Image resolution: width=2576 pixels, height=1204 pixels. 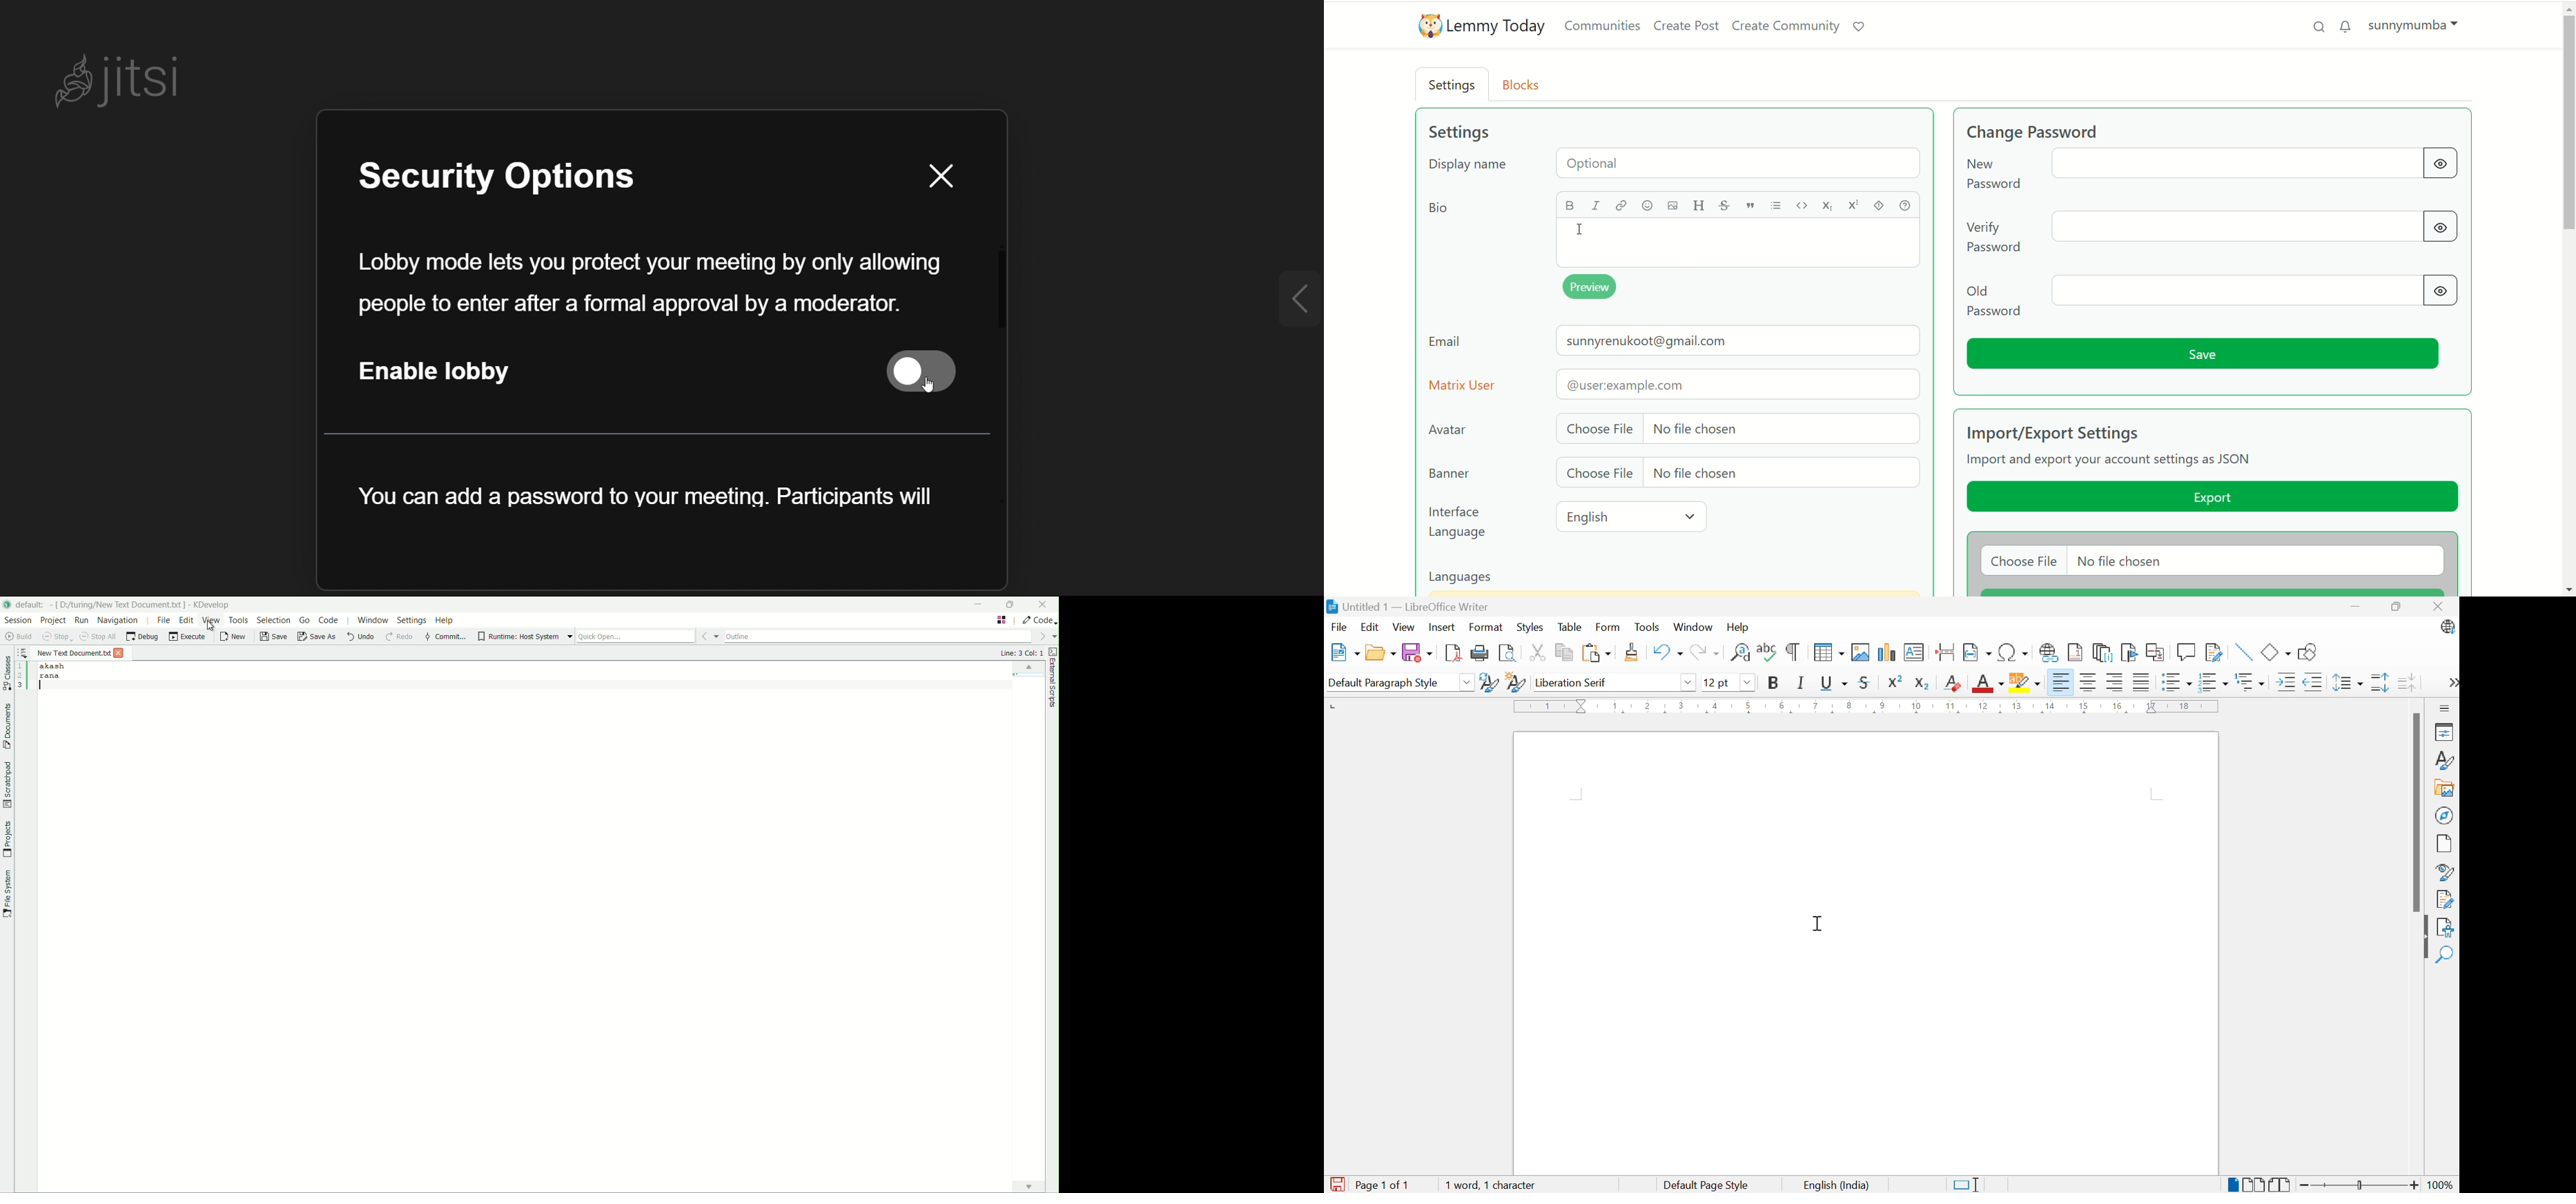 What do you see at coordinates (2231, 1186) in the screenshot?
I see `Single-page view` at bounding box center [2231, 1186].